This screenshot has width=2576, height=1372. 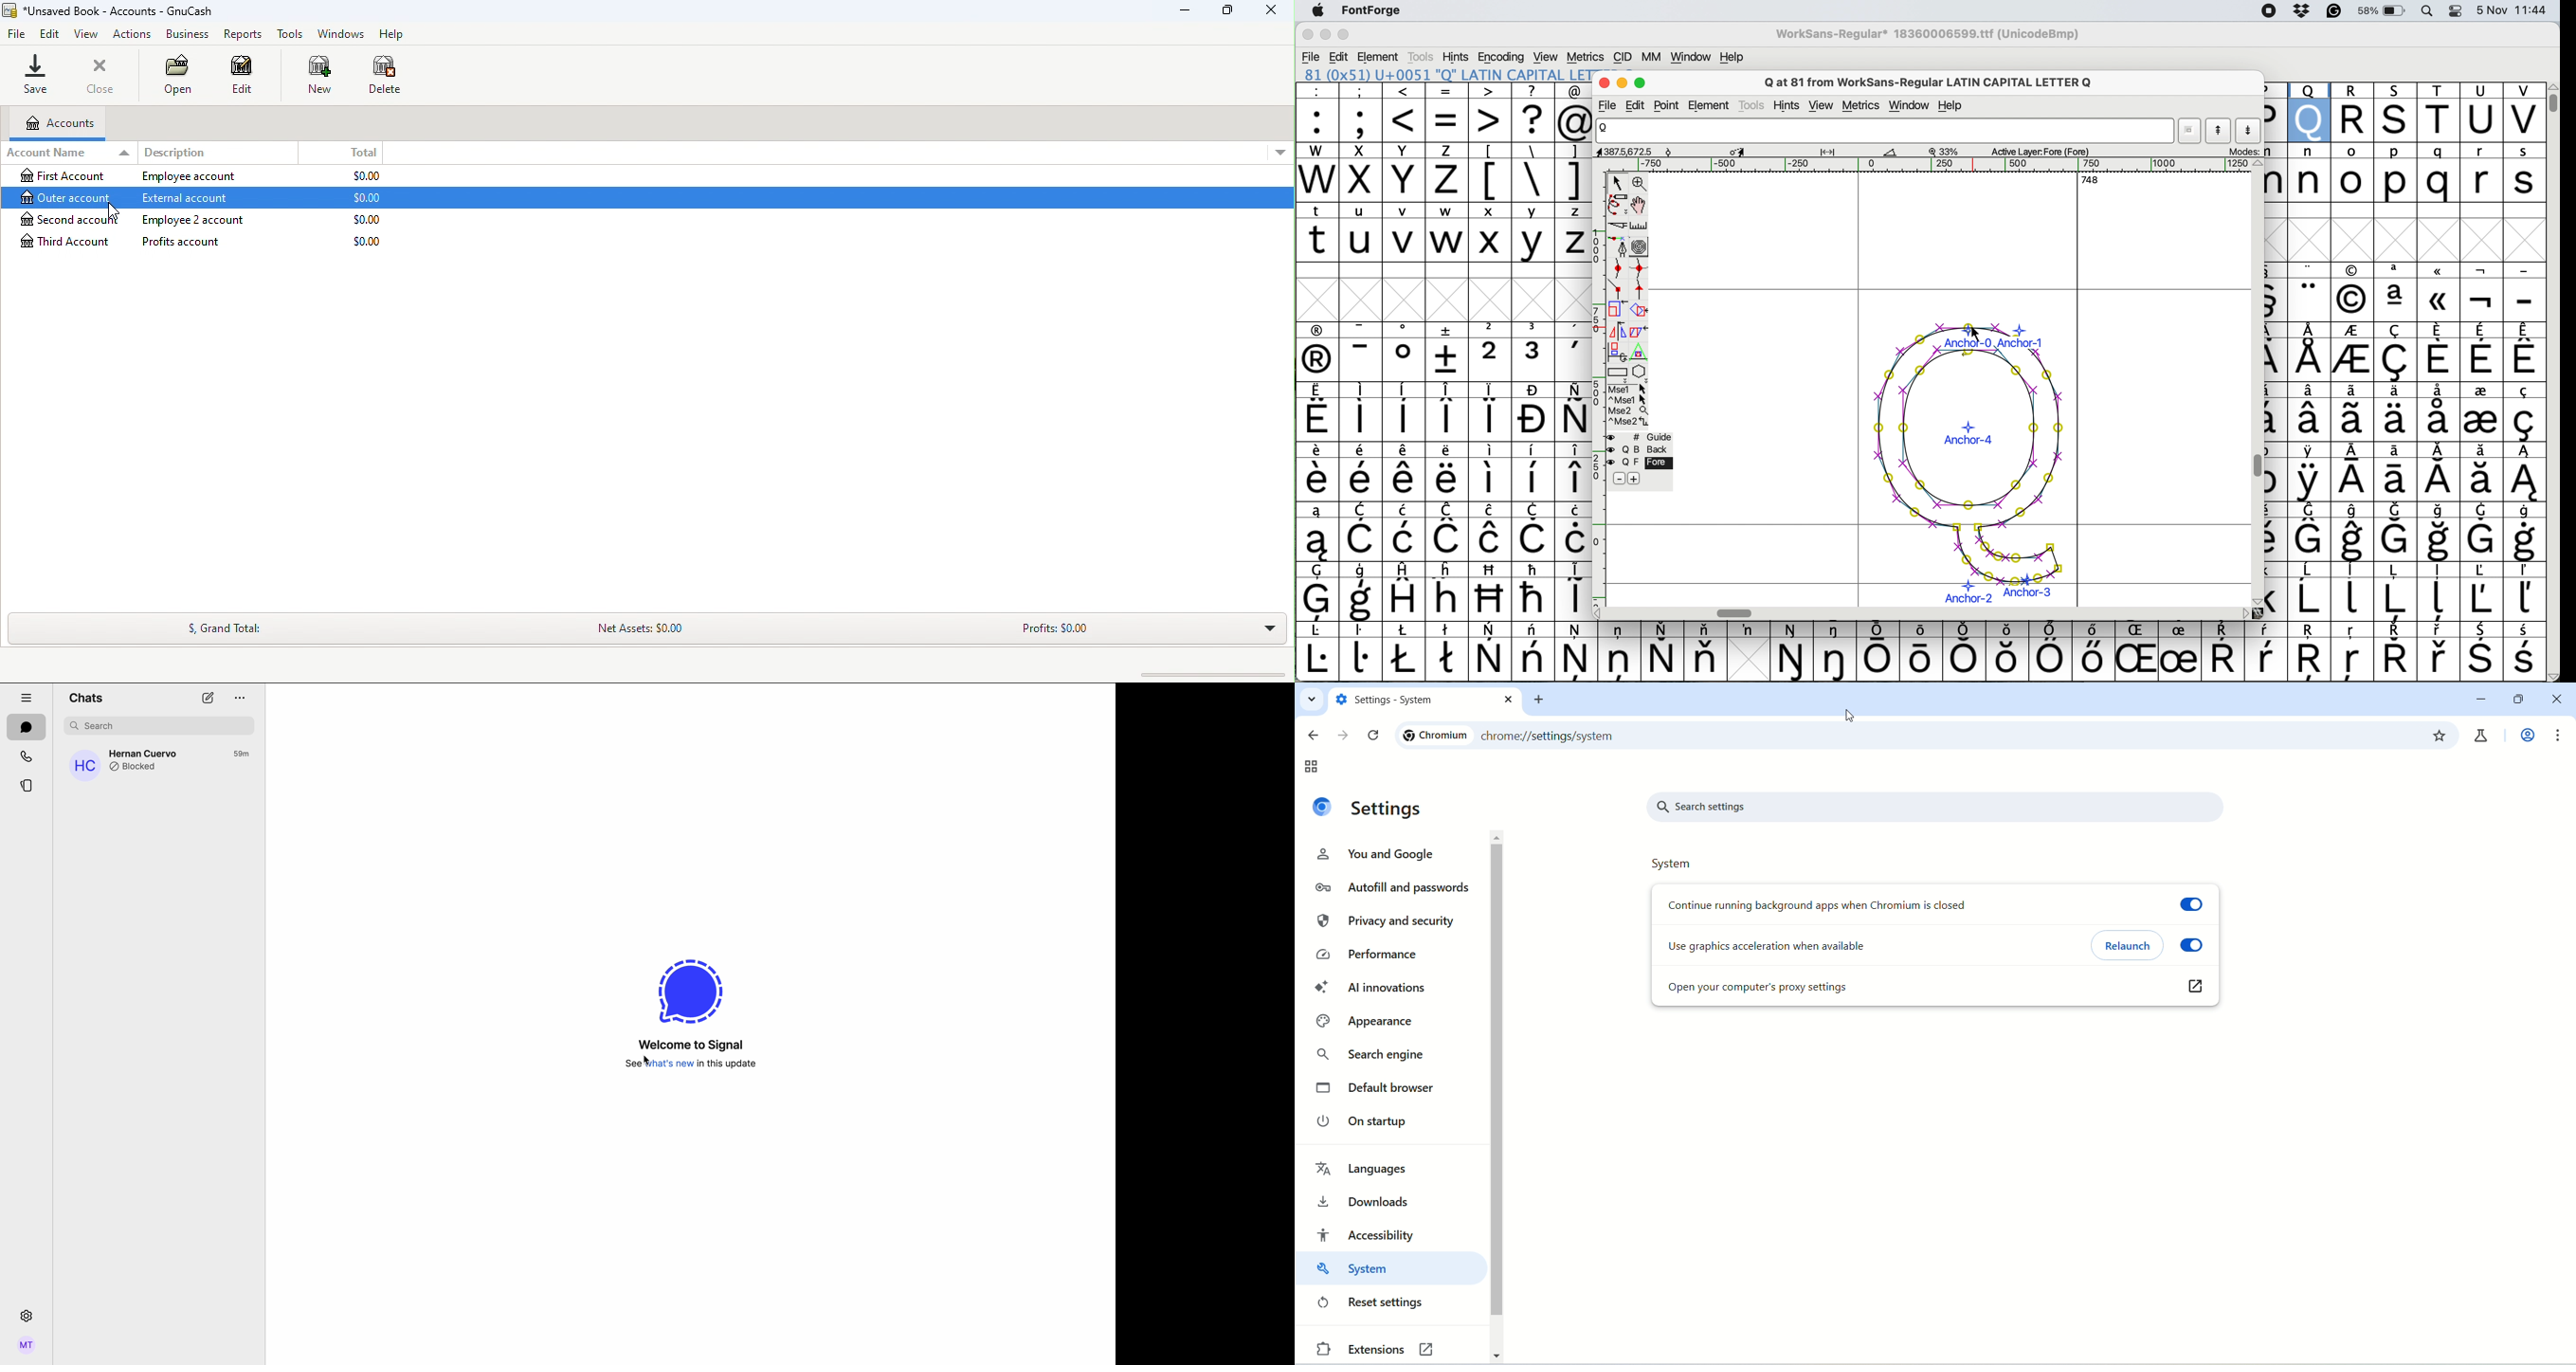 I want to click on Net assets, so click(x=626, y=629).